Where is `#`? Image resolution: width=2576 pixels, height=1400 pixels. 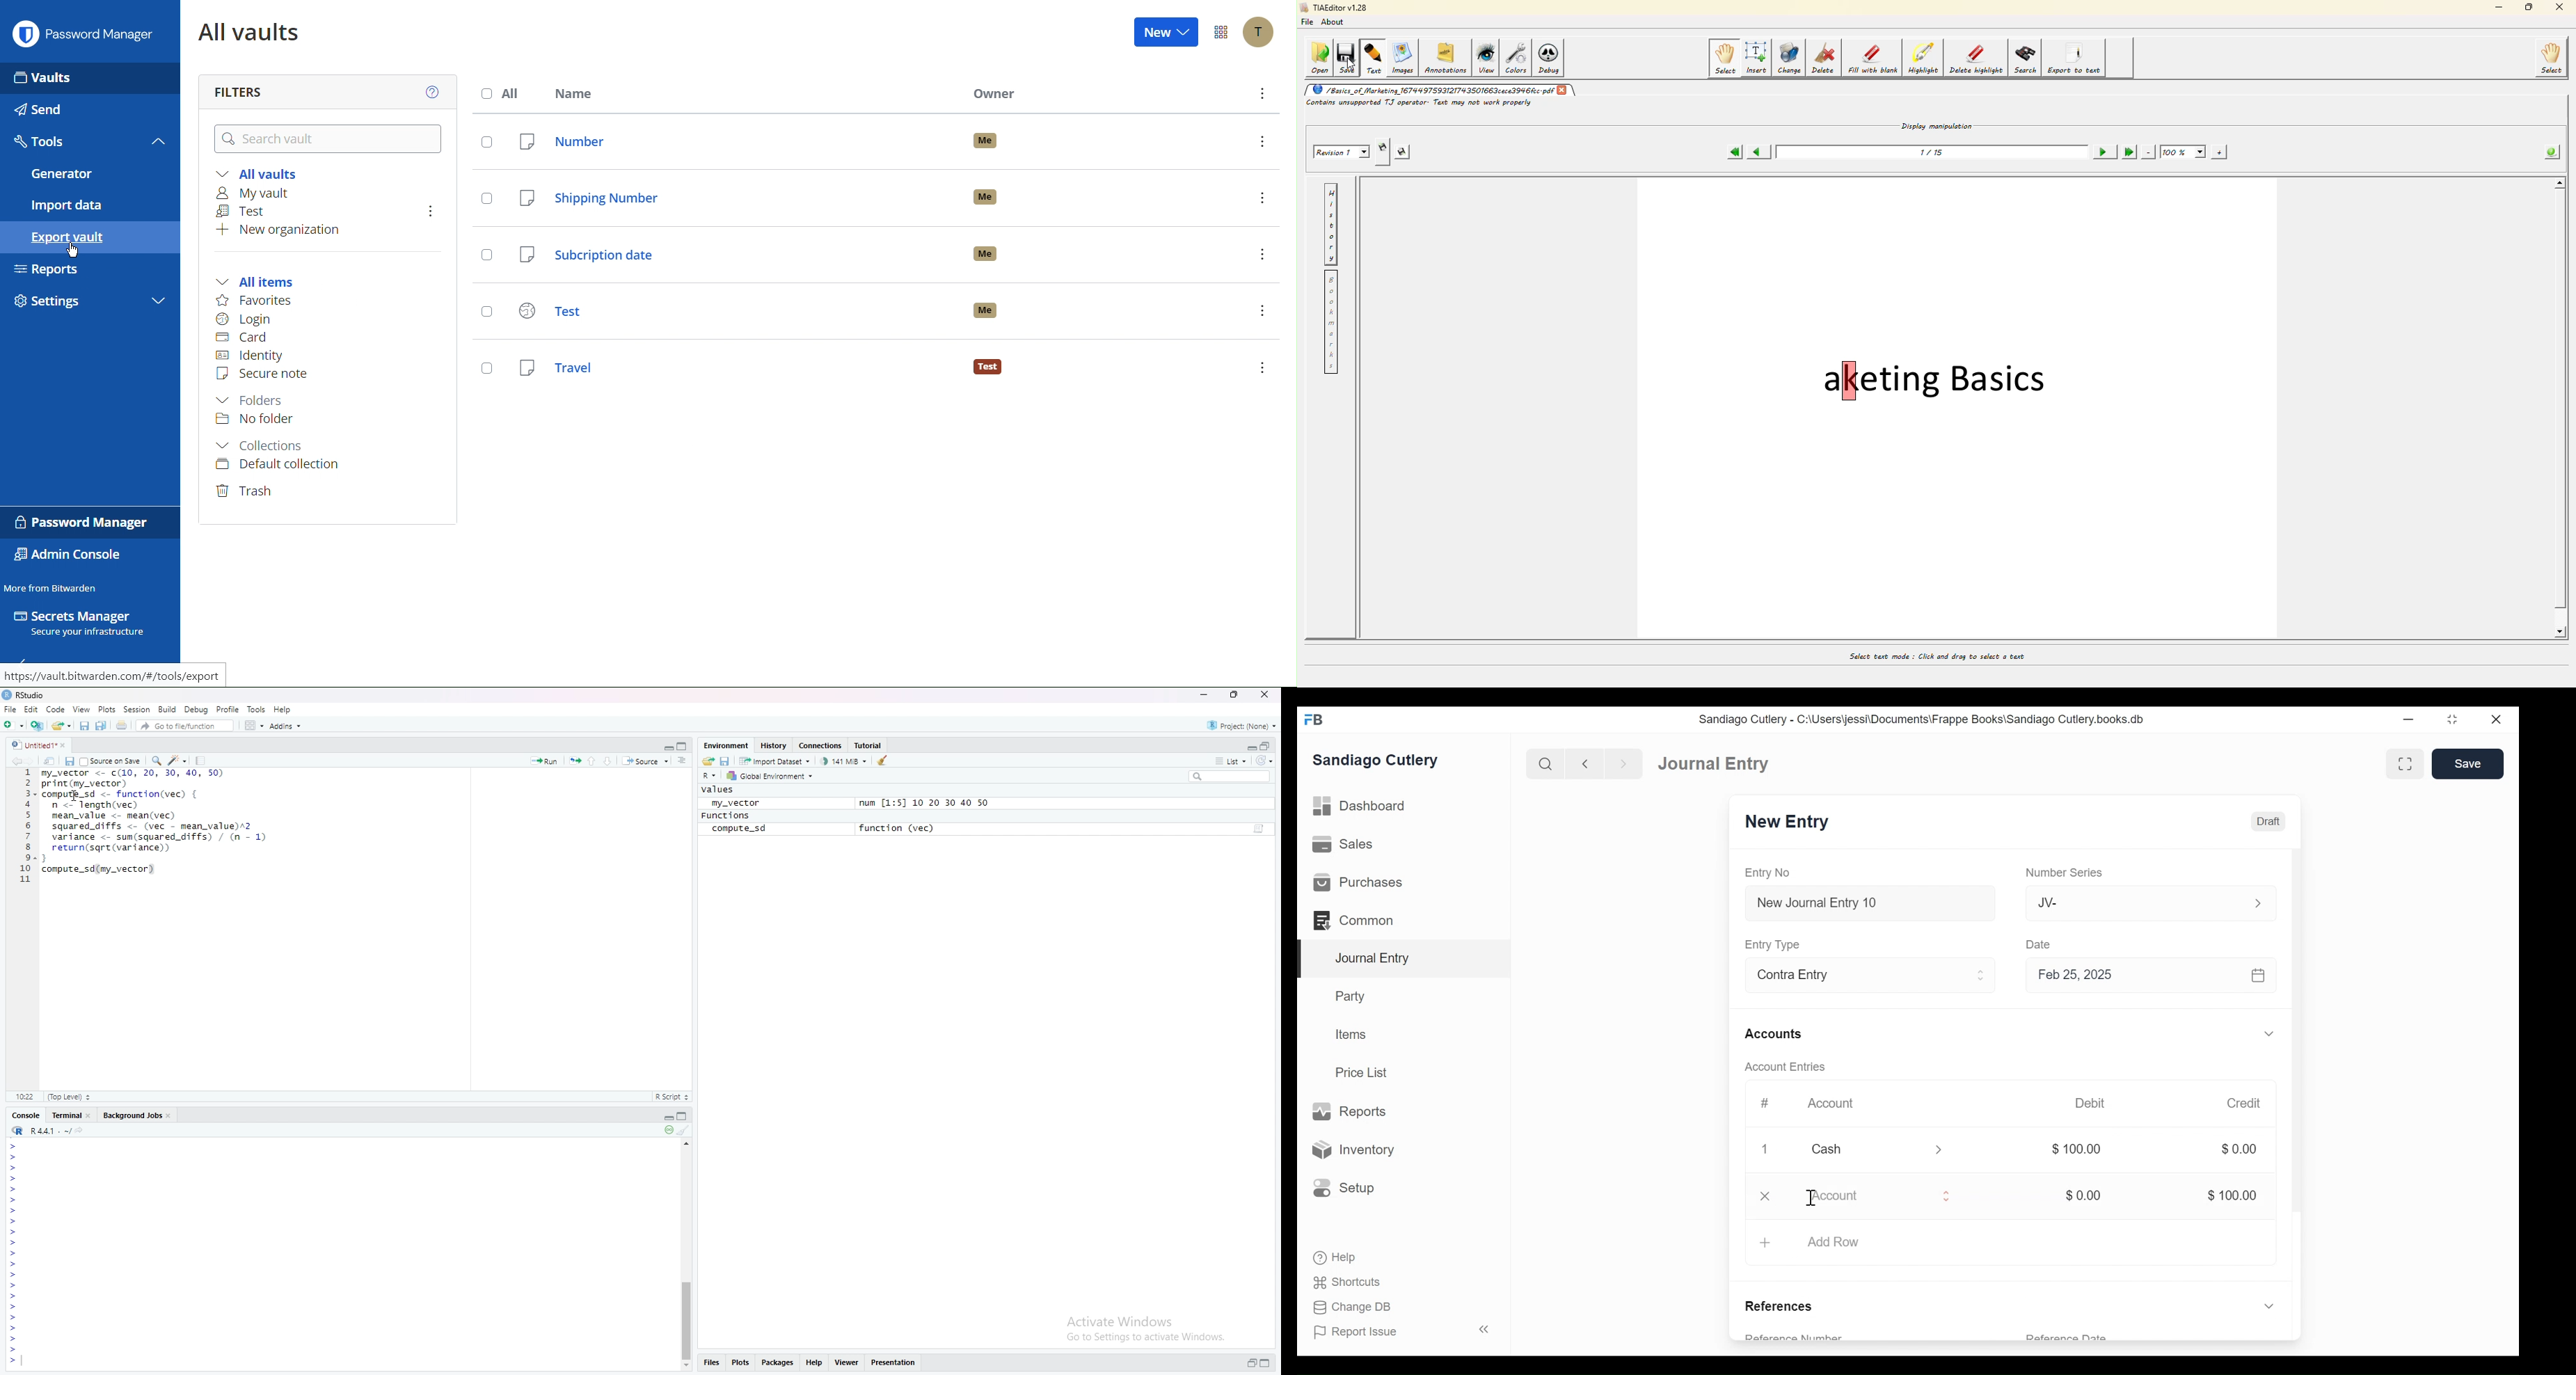 # is located at coordinates (1767, 1102).